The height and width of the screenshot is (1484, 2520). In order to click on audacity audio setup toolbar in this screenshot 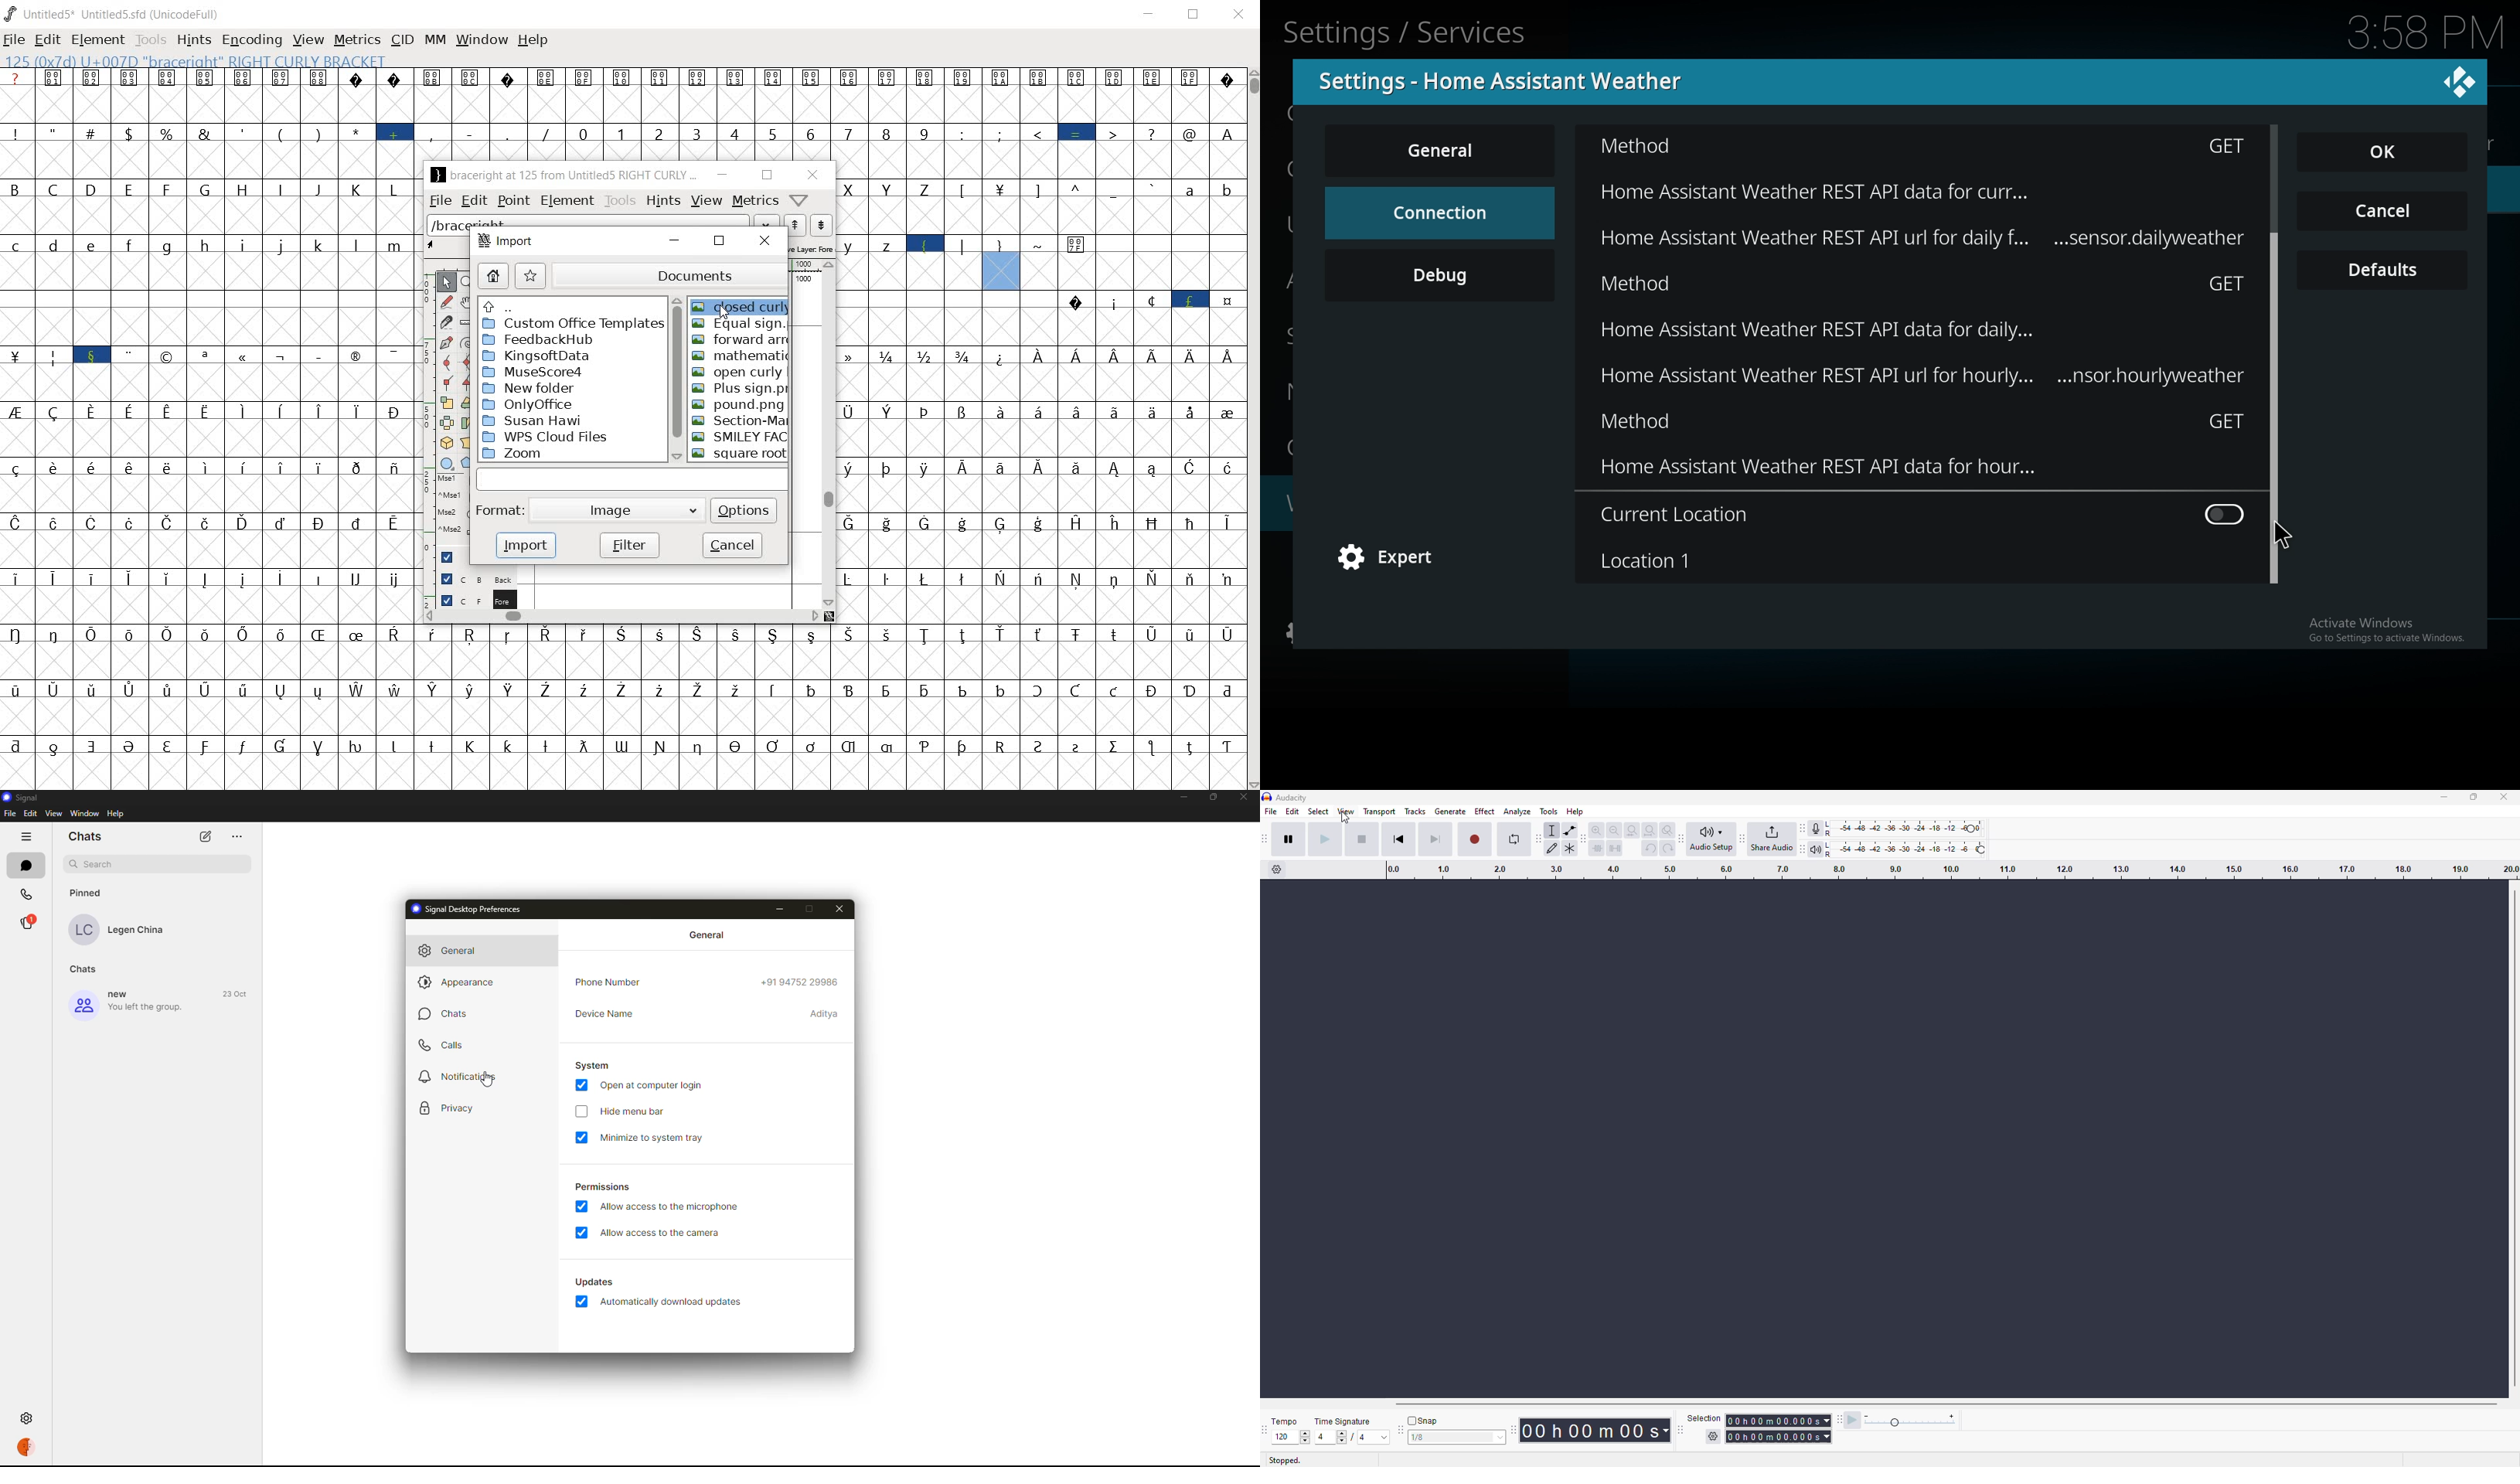, I will do `click(1683, 838)`.